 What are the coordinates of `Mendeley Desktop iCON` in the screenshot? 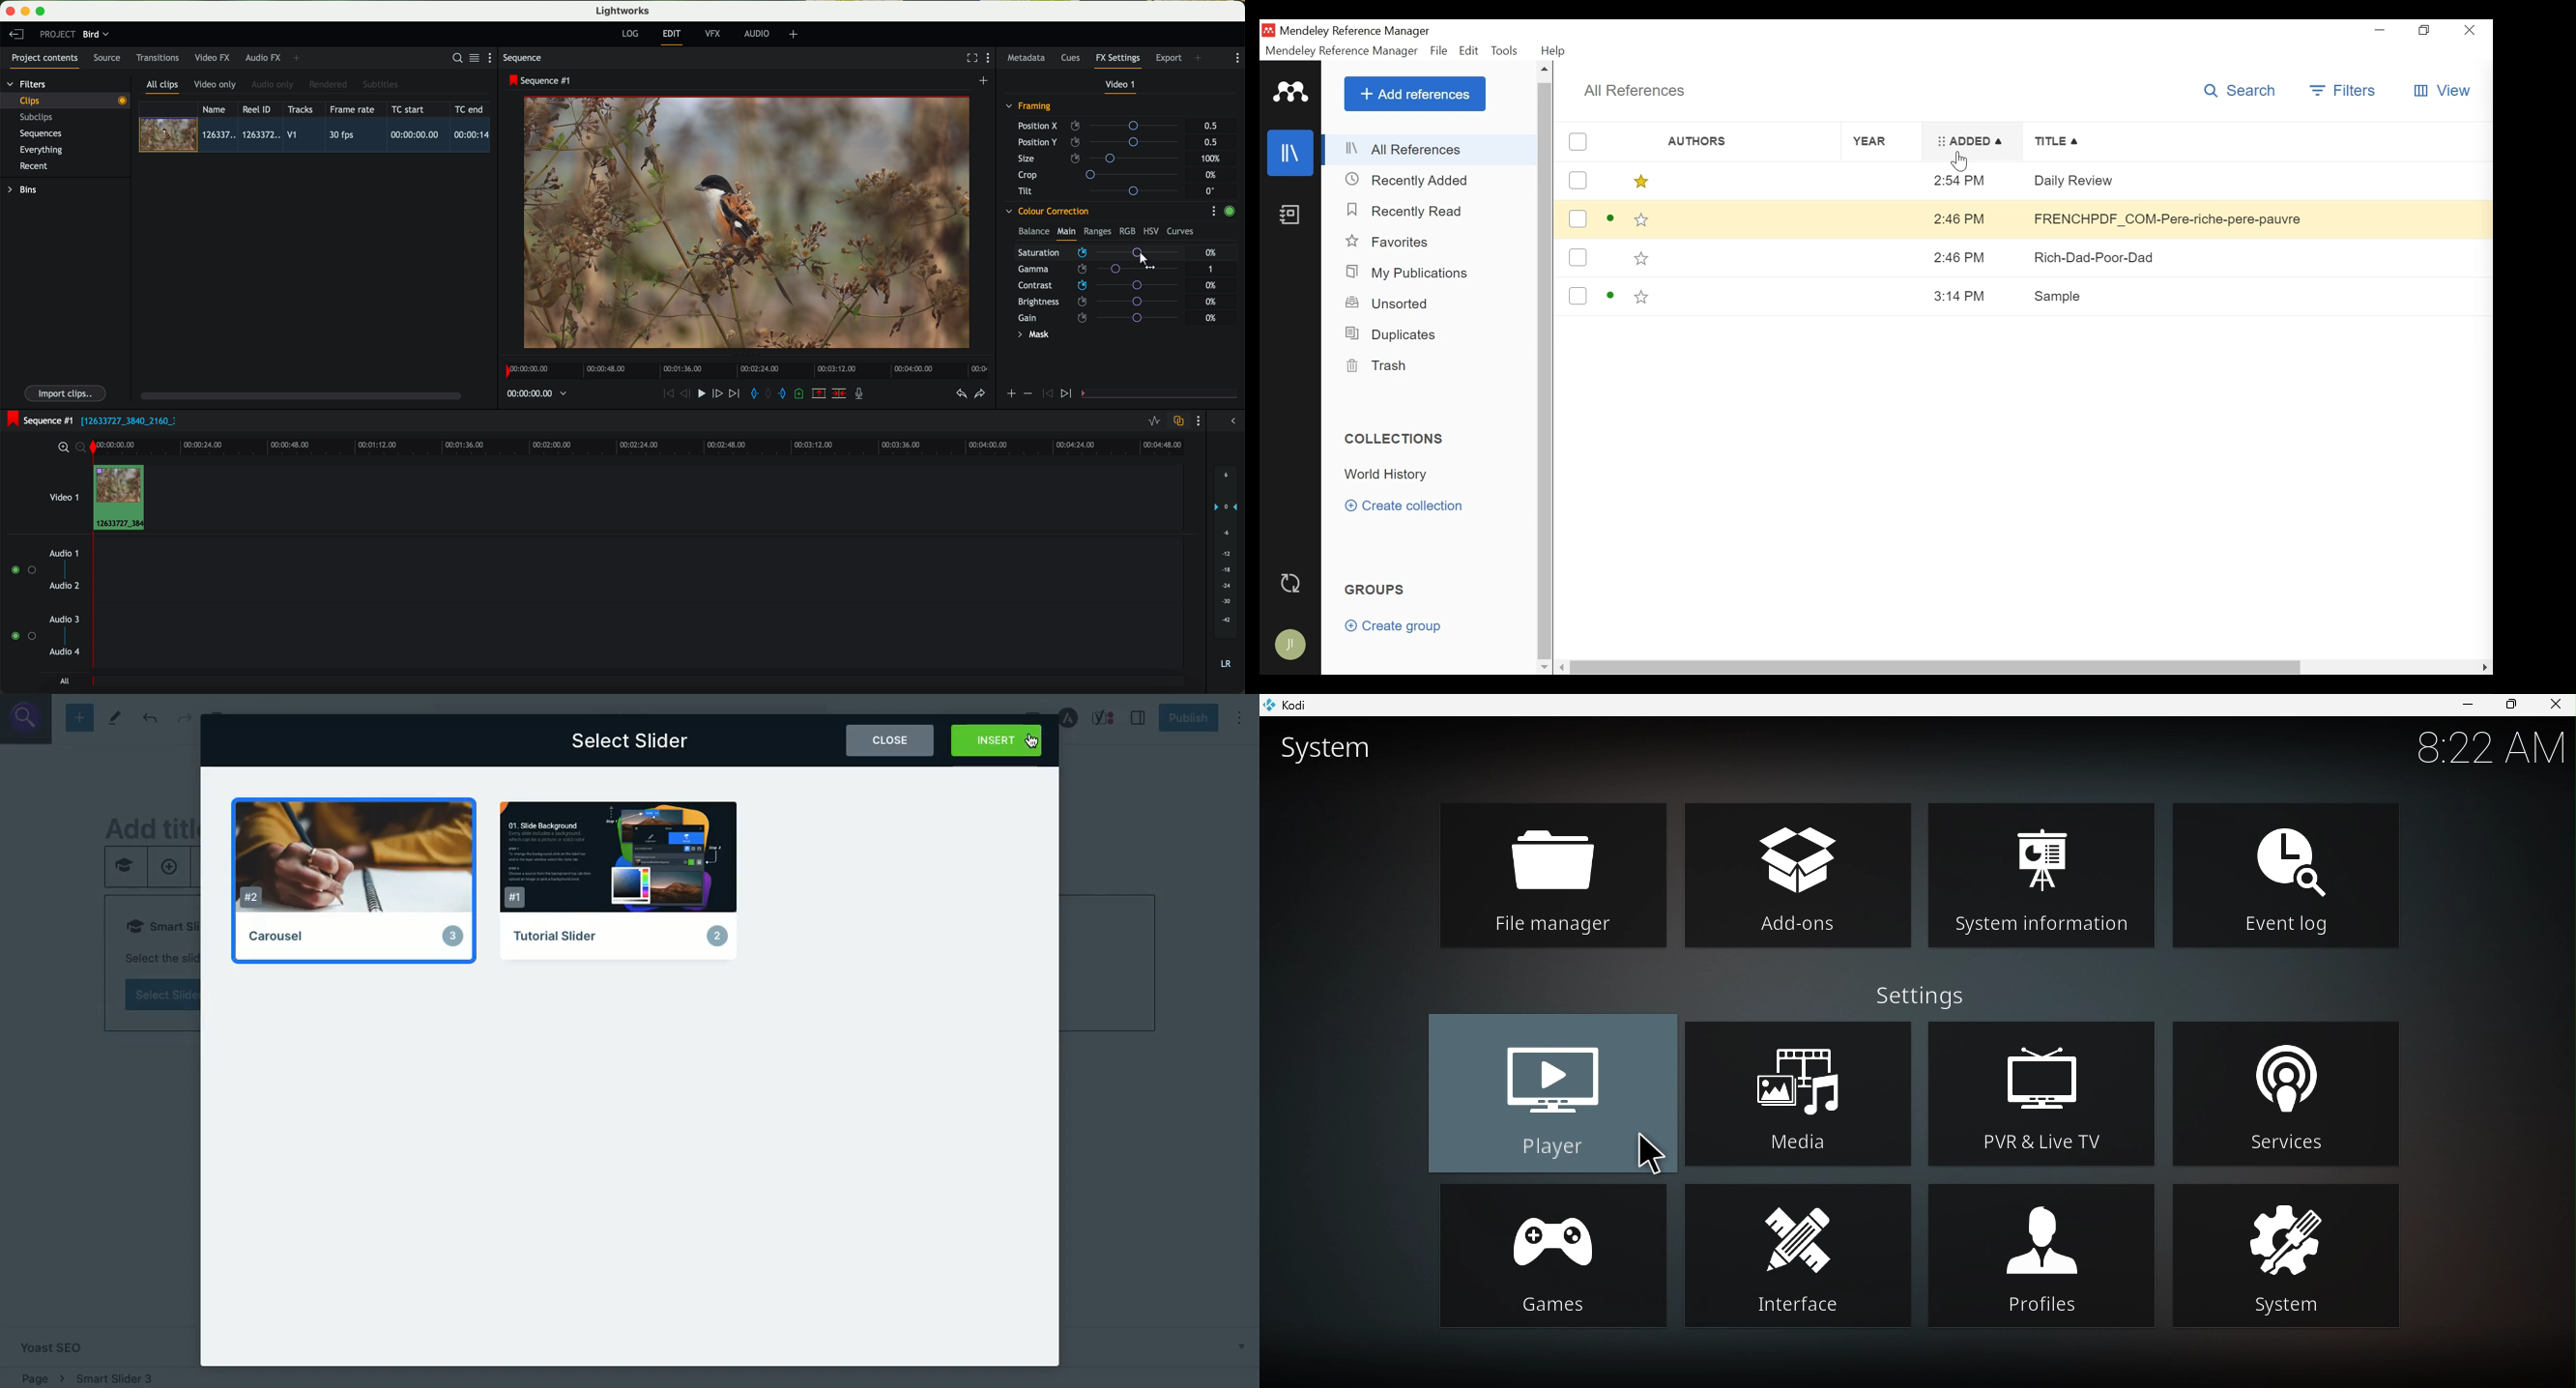 It's located at (1268, 30).